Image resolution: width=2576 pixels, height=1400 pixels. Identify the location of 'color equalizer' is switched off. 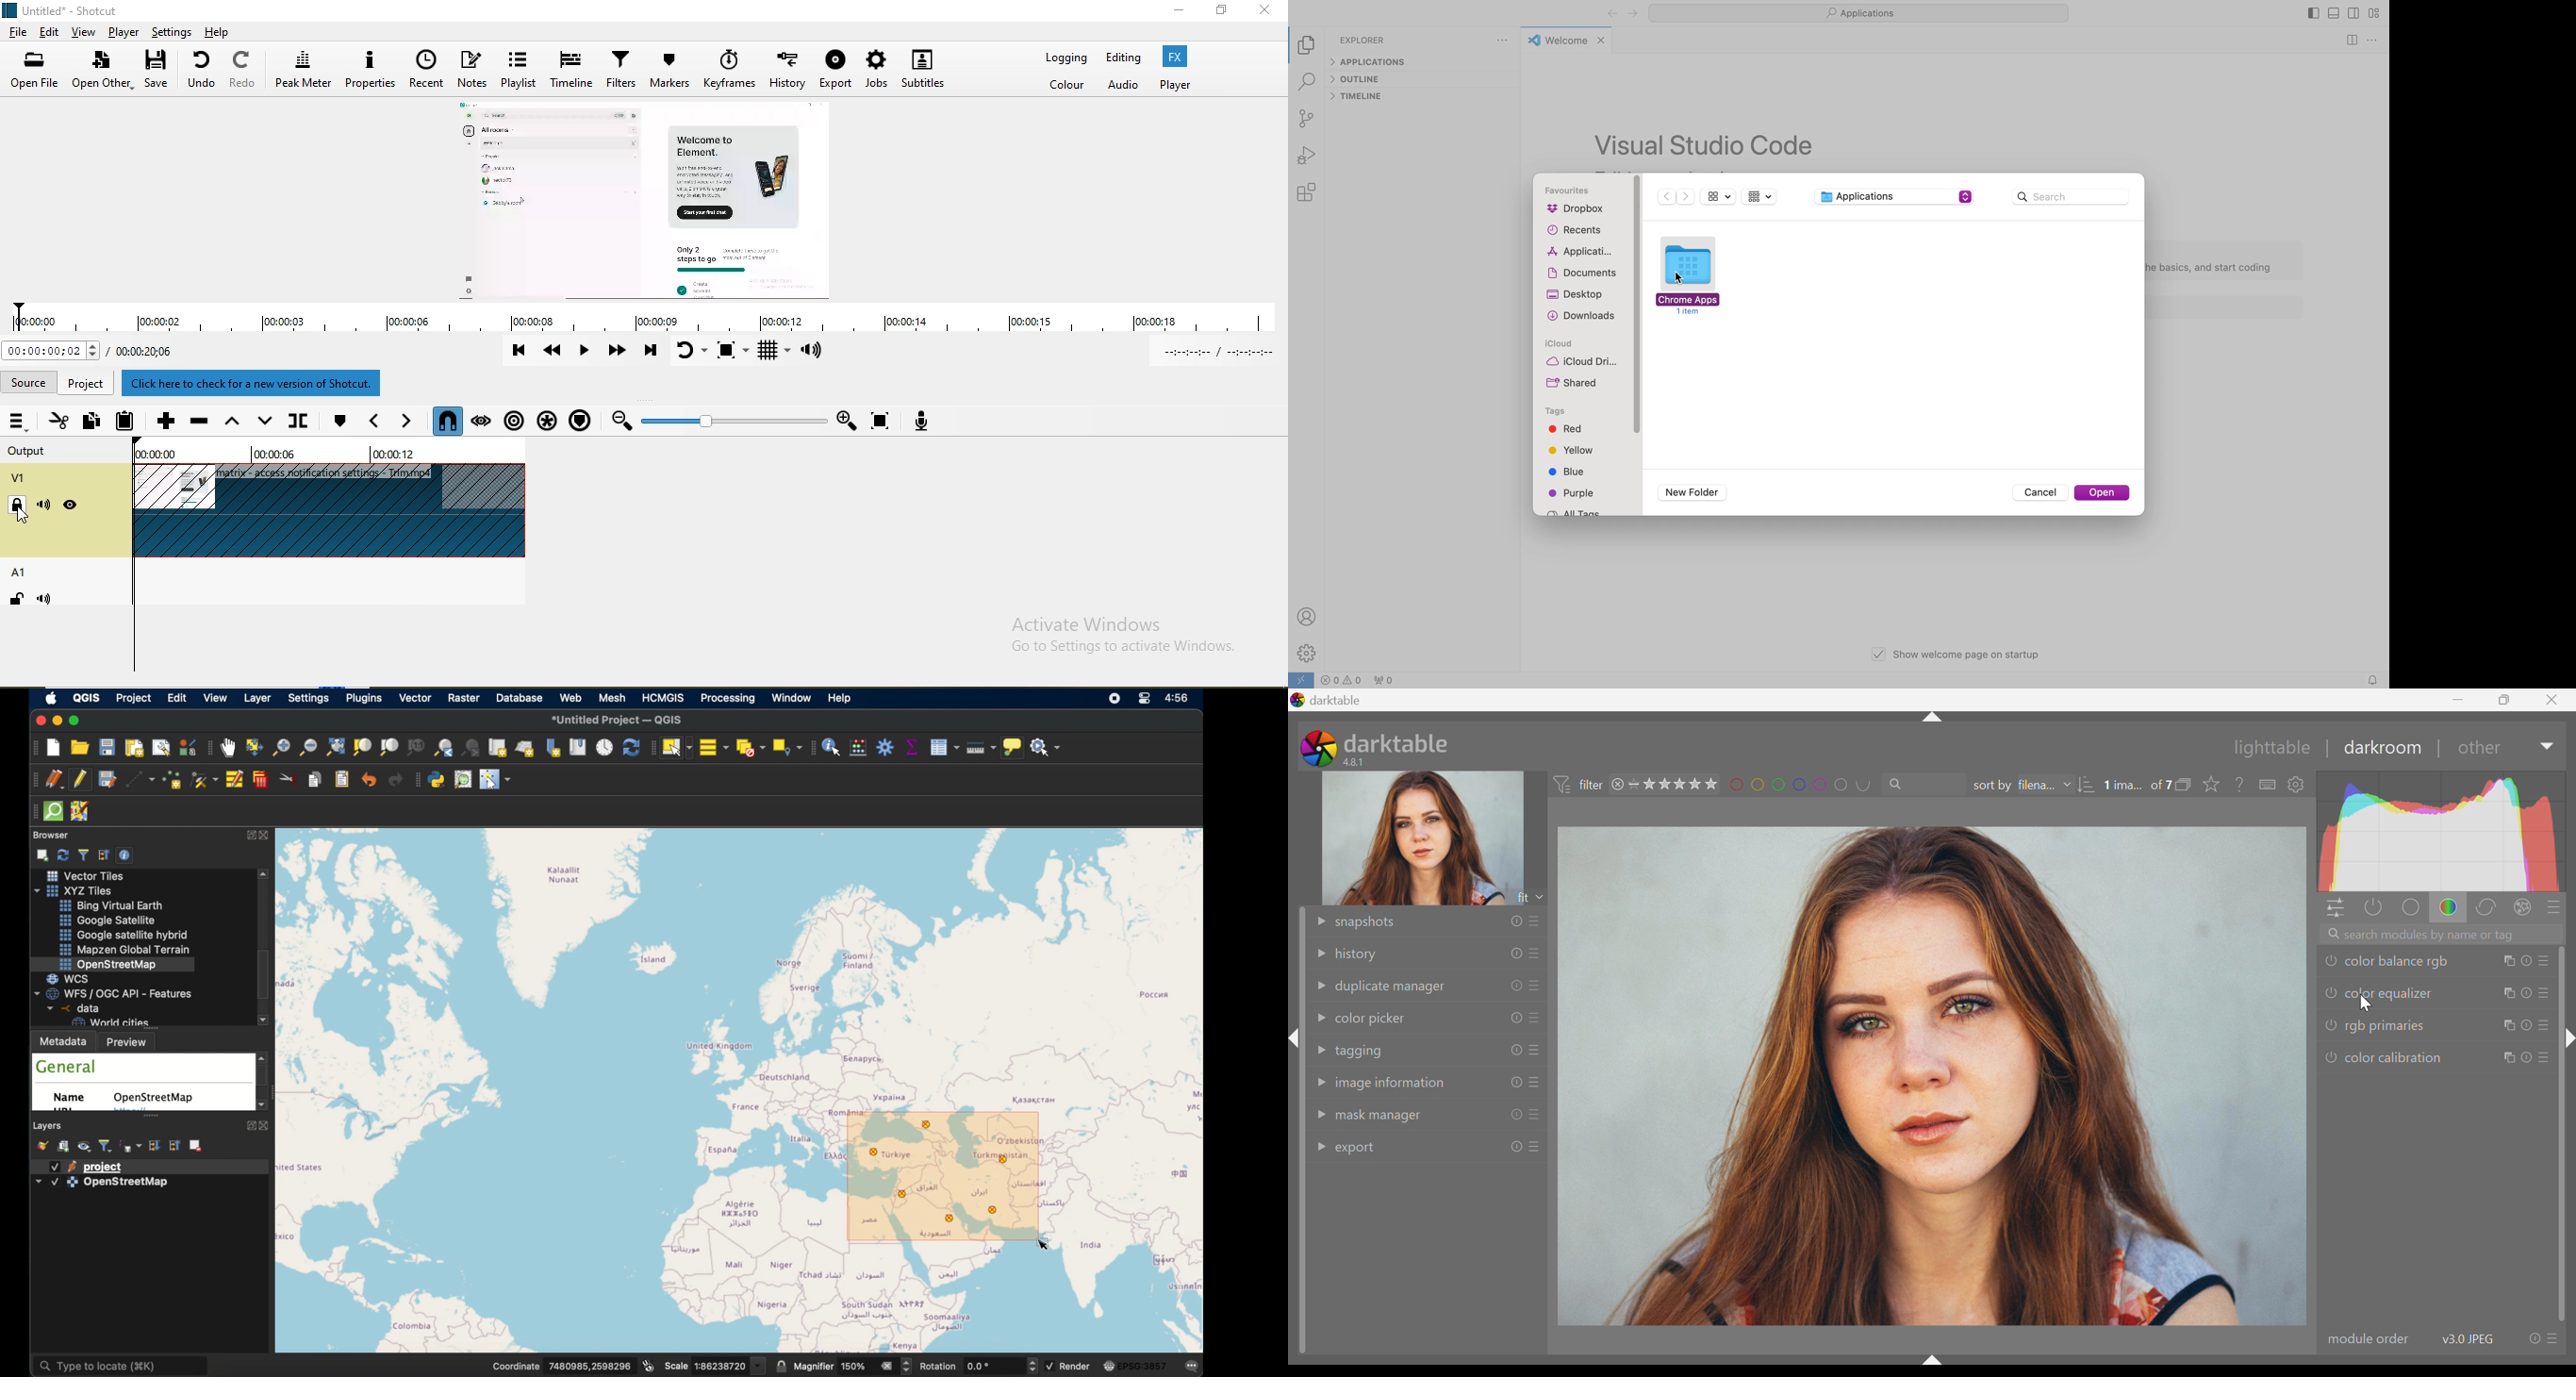
(2330, 994).